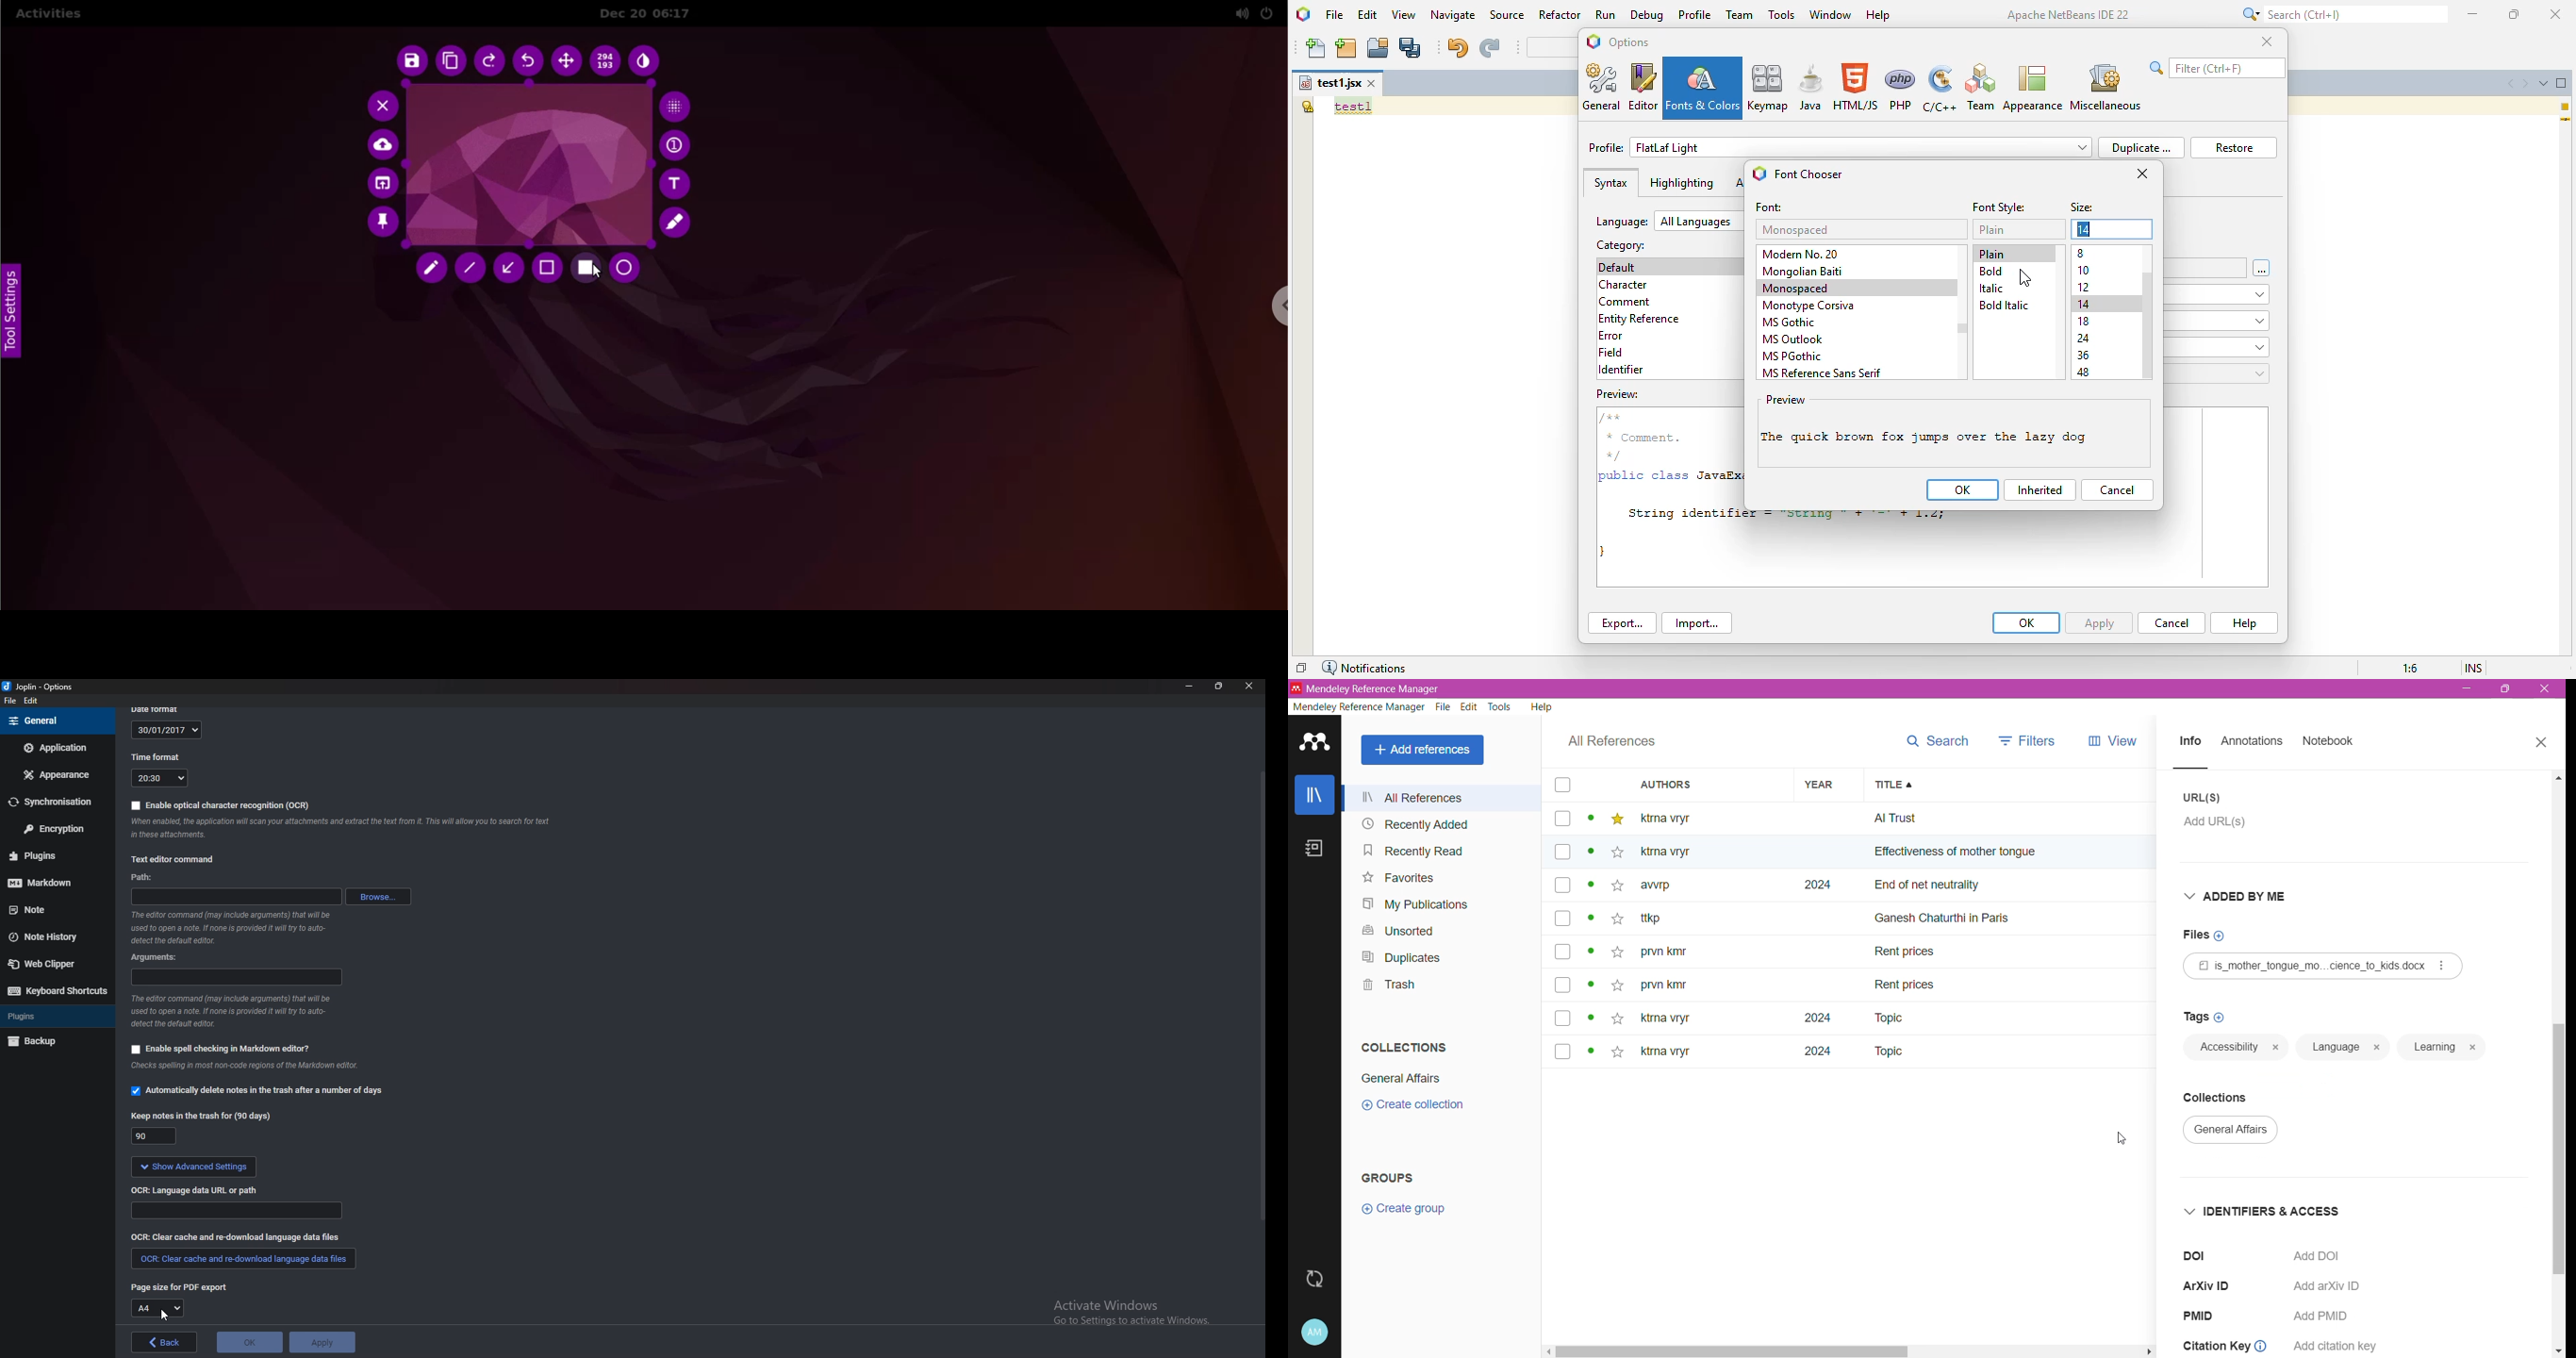  What do you see at coordinates (1814, 885) in the screenshot?
I see `2024` at bounding box center [1814, 885].